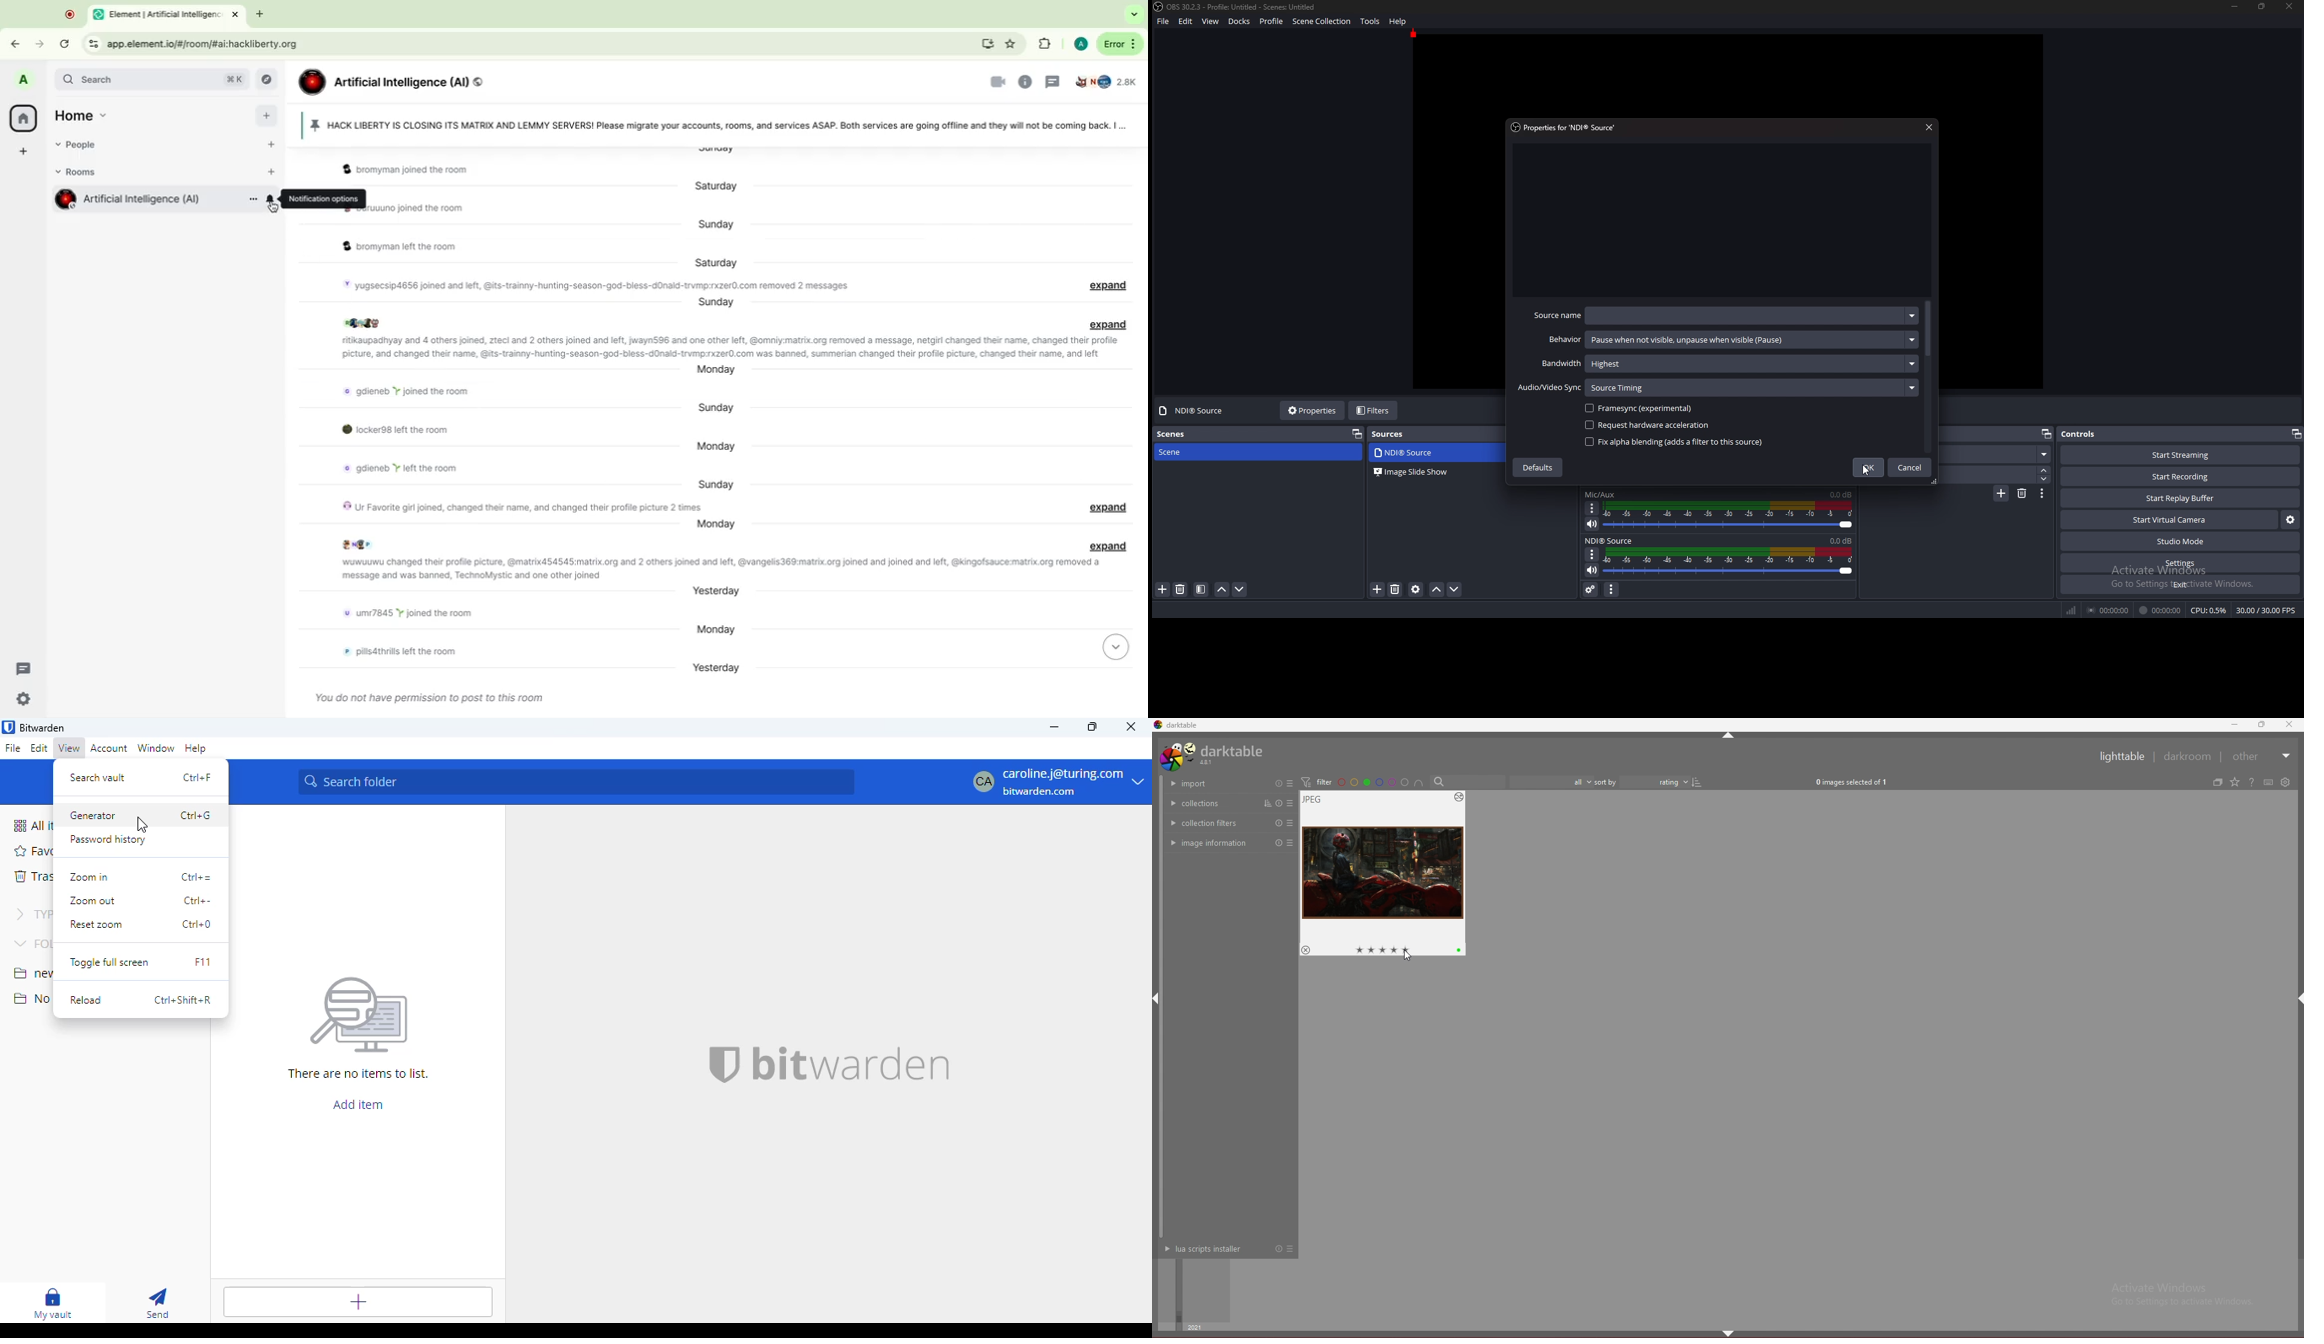 The width and height of the screenshot is (2324, 1344). I want to click on Message, so click(515, 507).